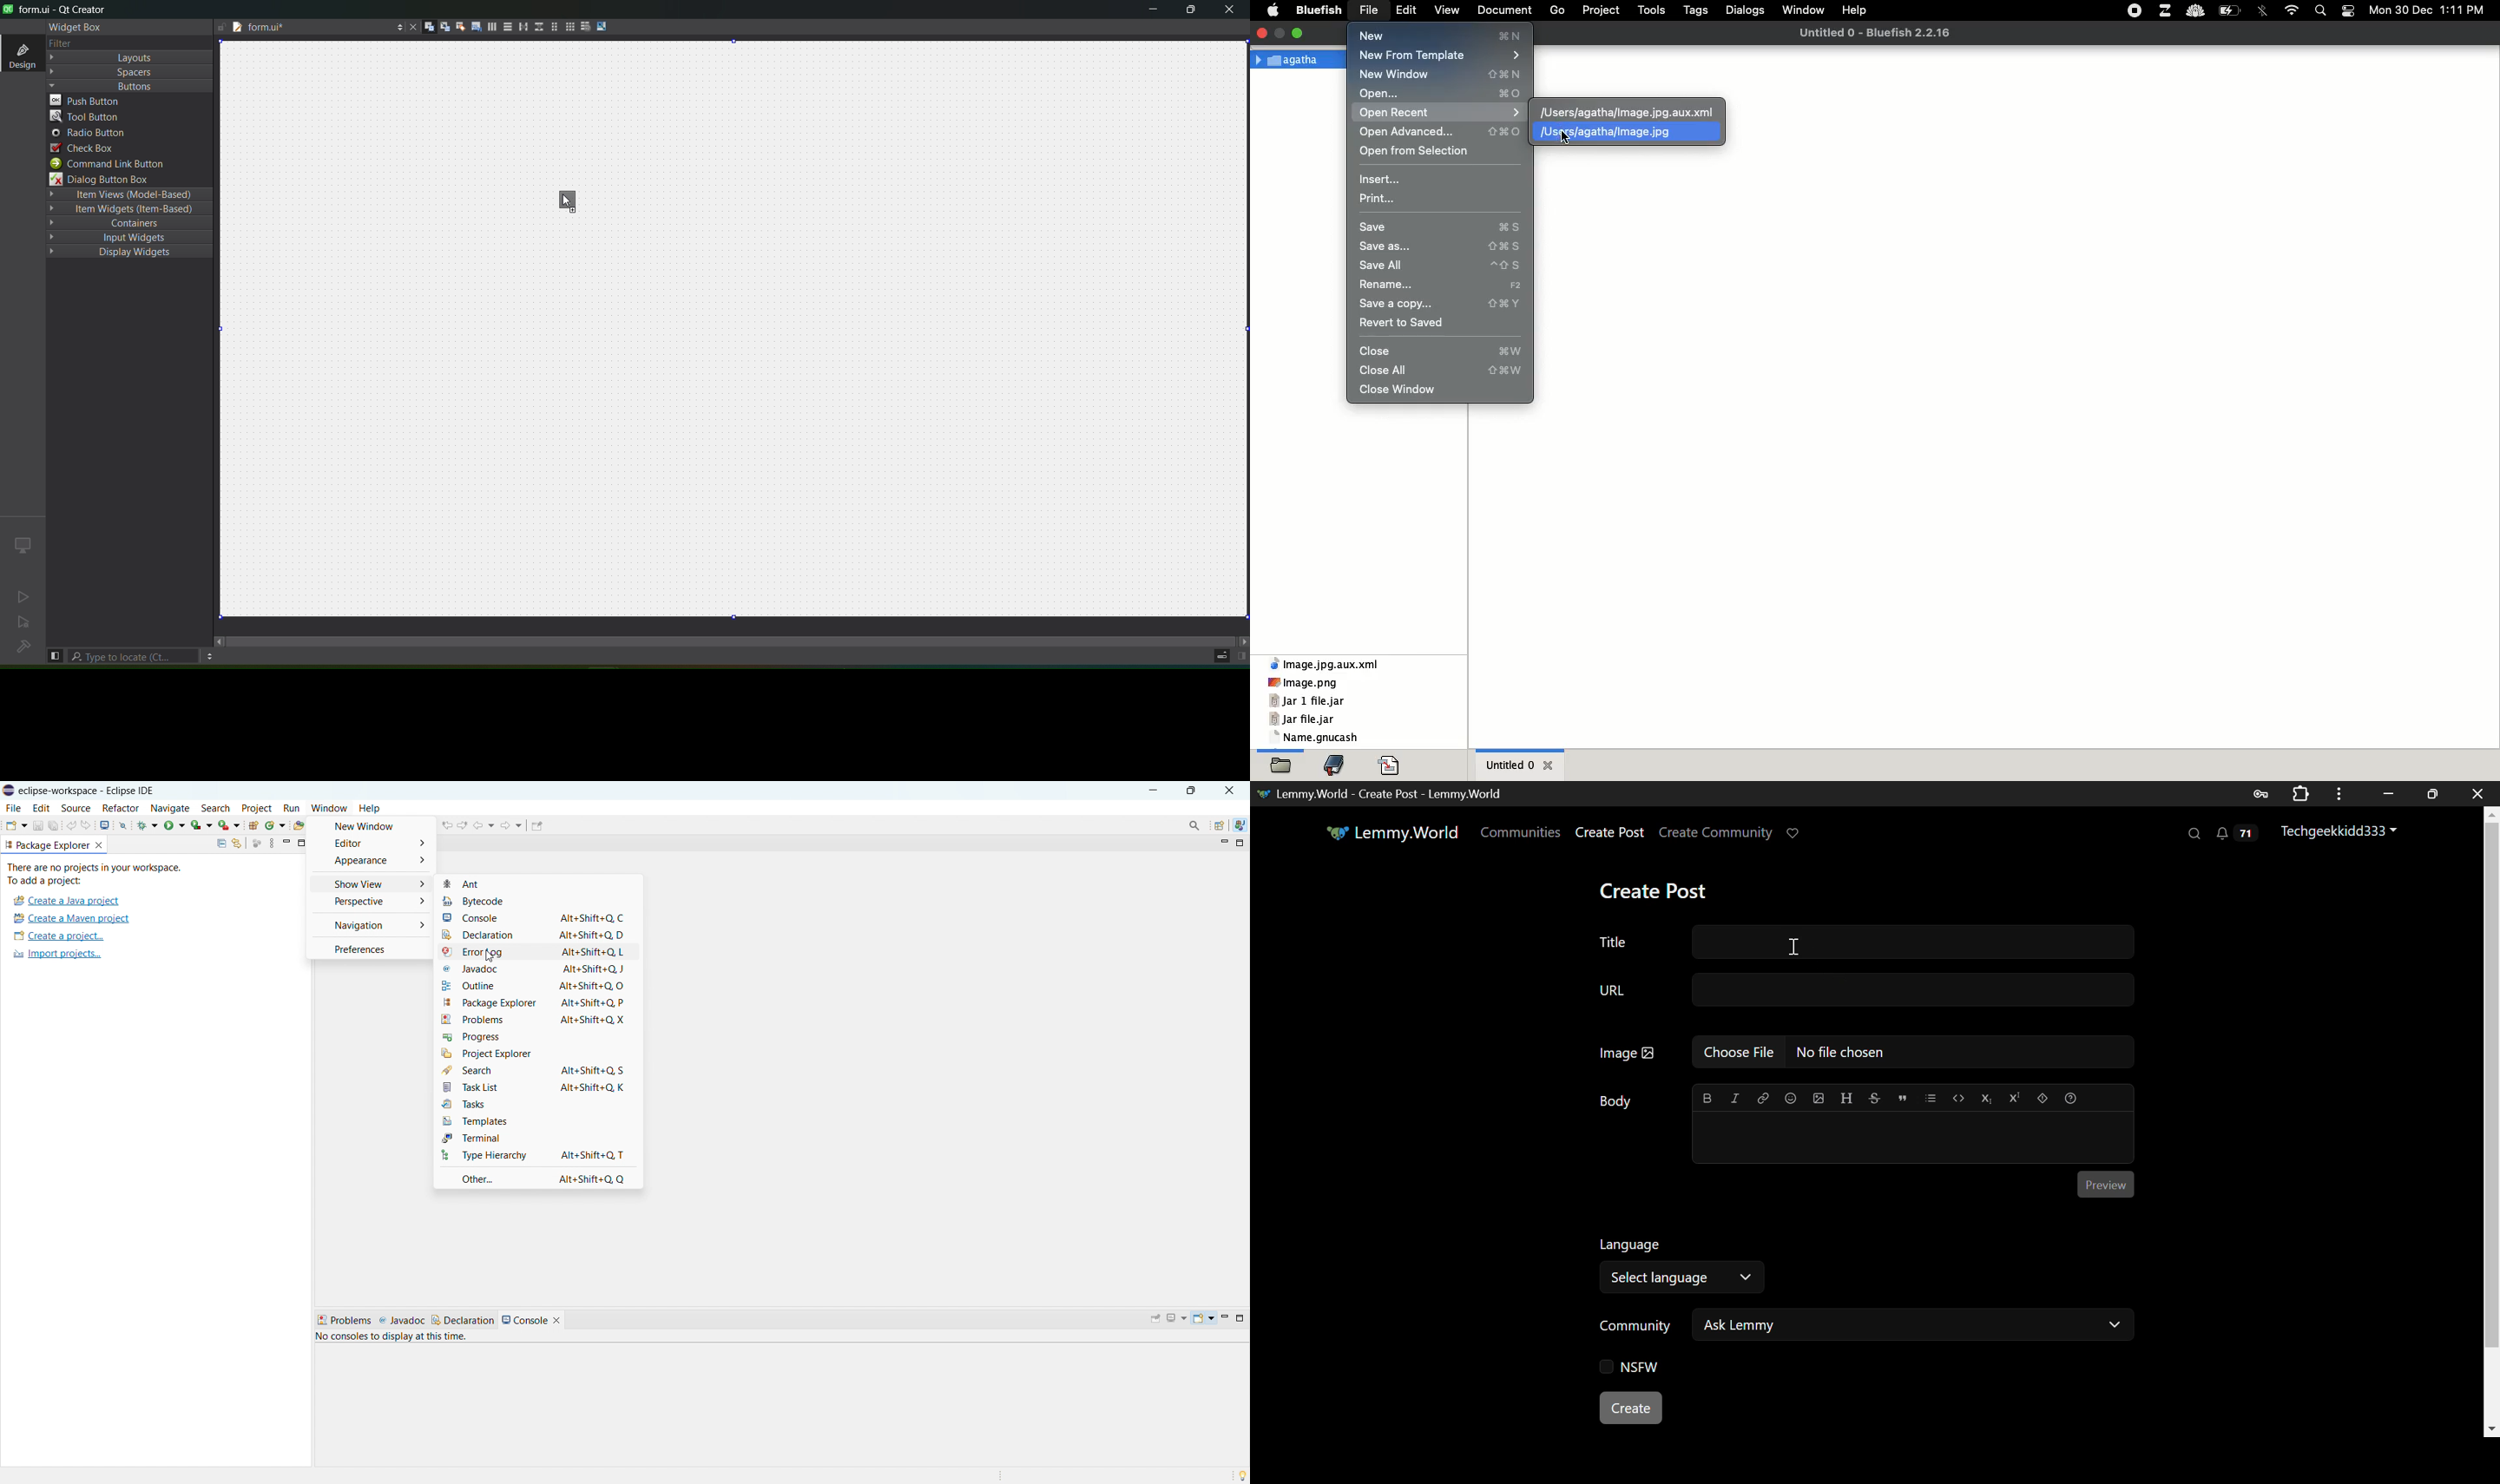  I want to click on save all    ^ S, so click(1440, 266).